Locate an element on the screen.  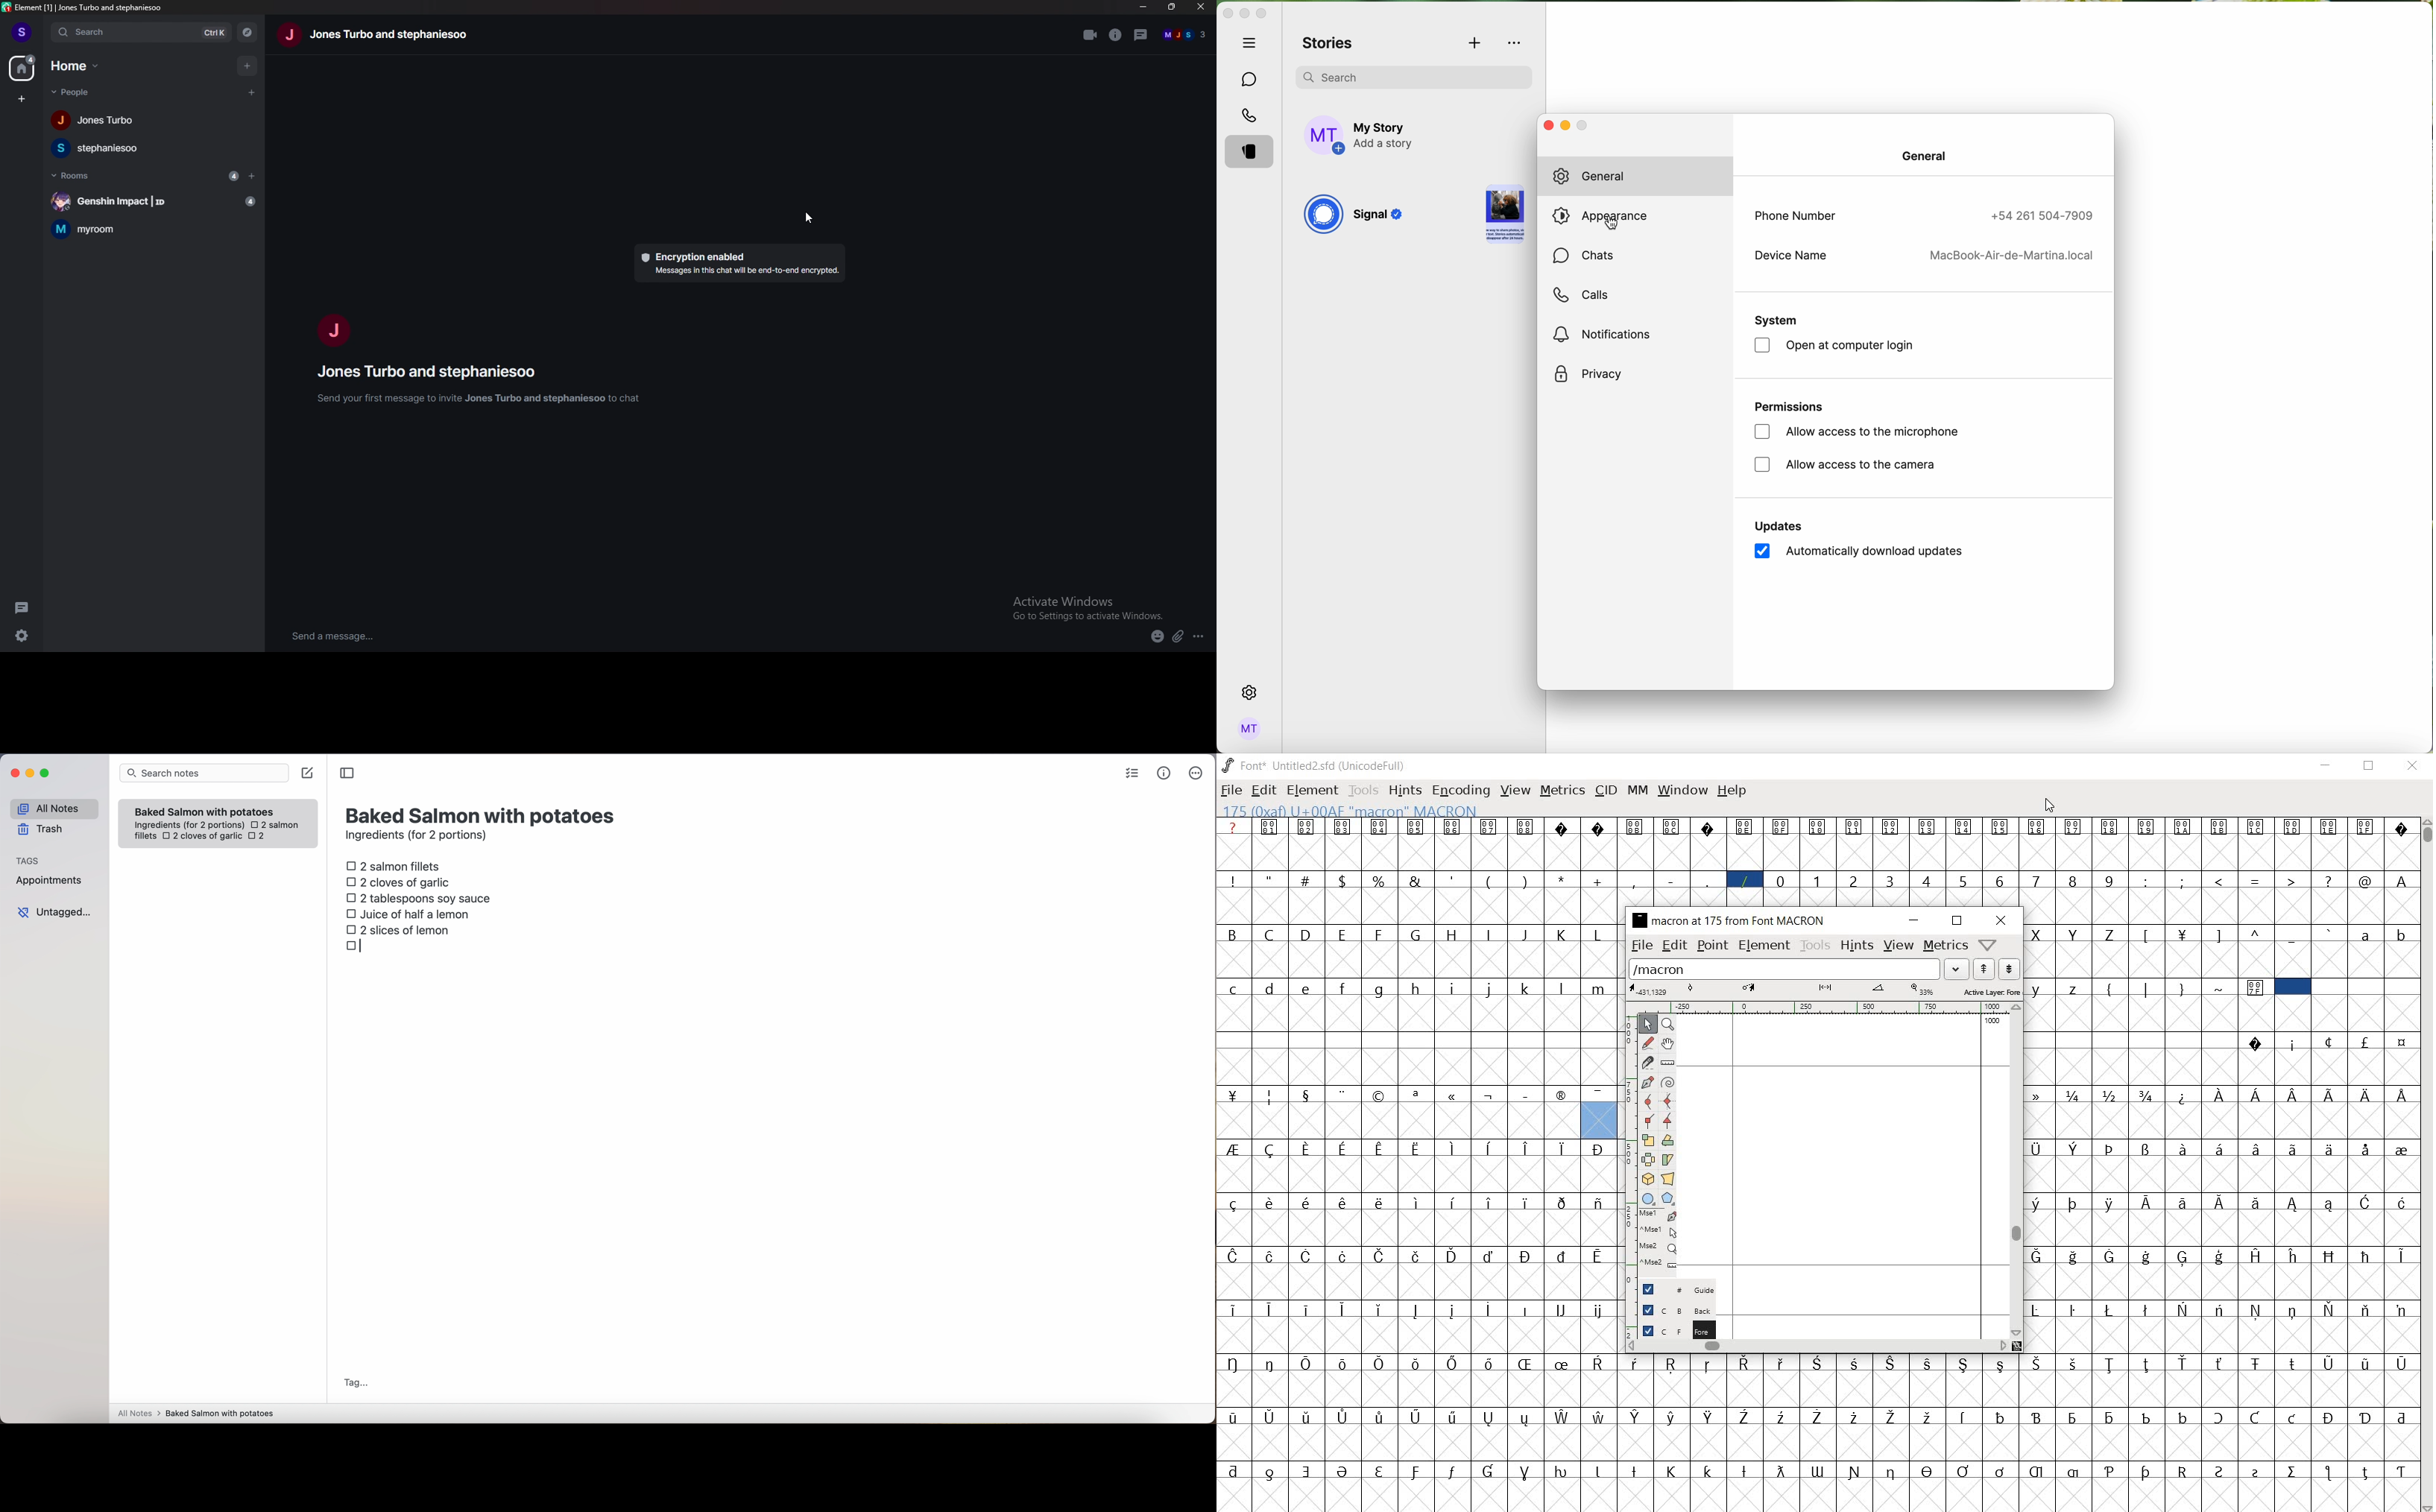
; is located at coordinates (2183, 881).